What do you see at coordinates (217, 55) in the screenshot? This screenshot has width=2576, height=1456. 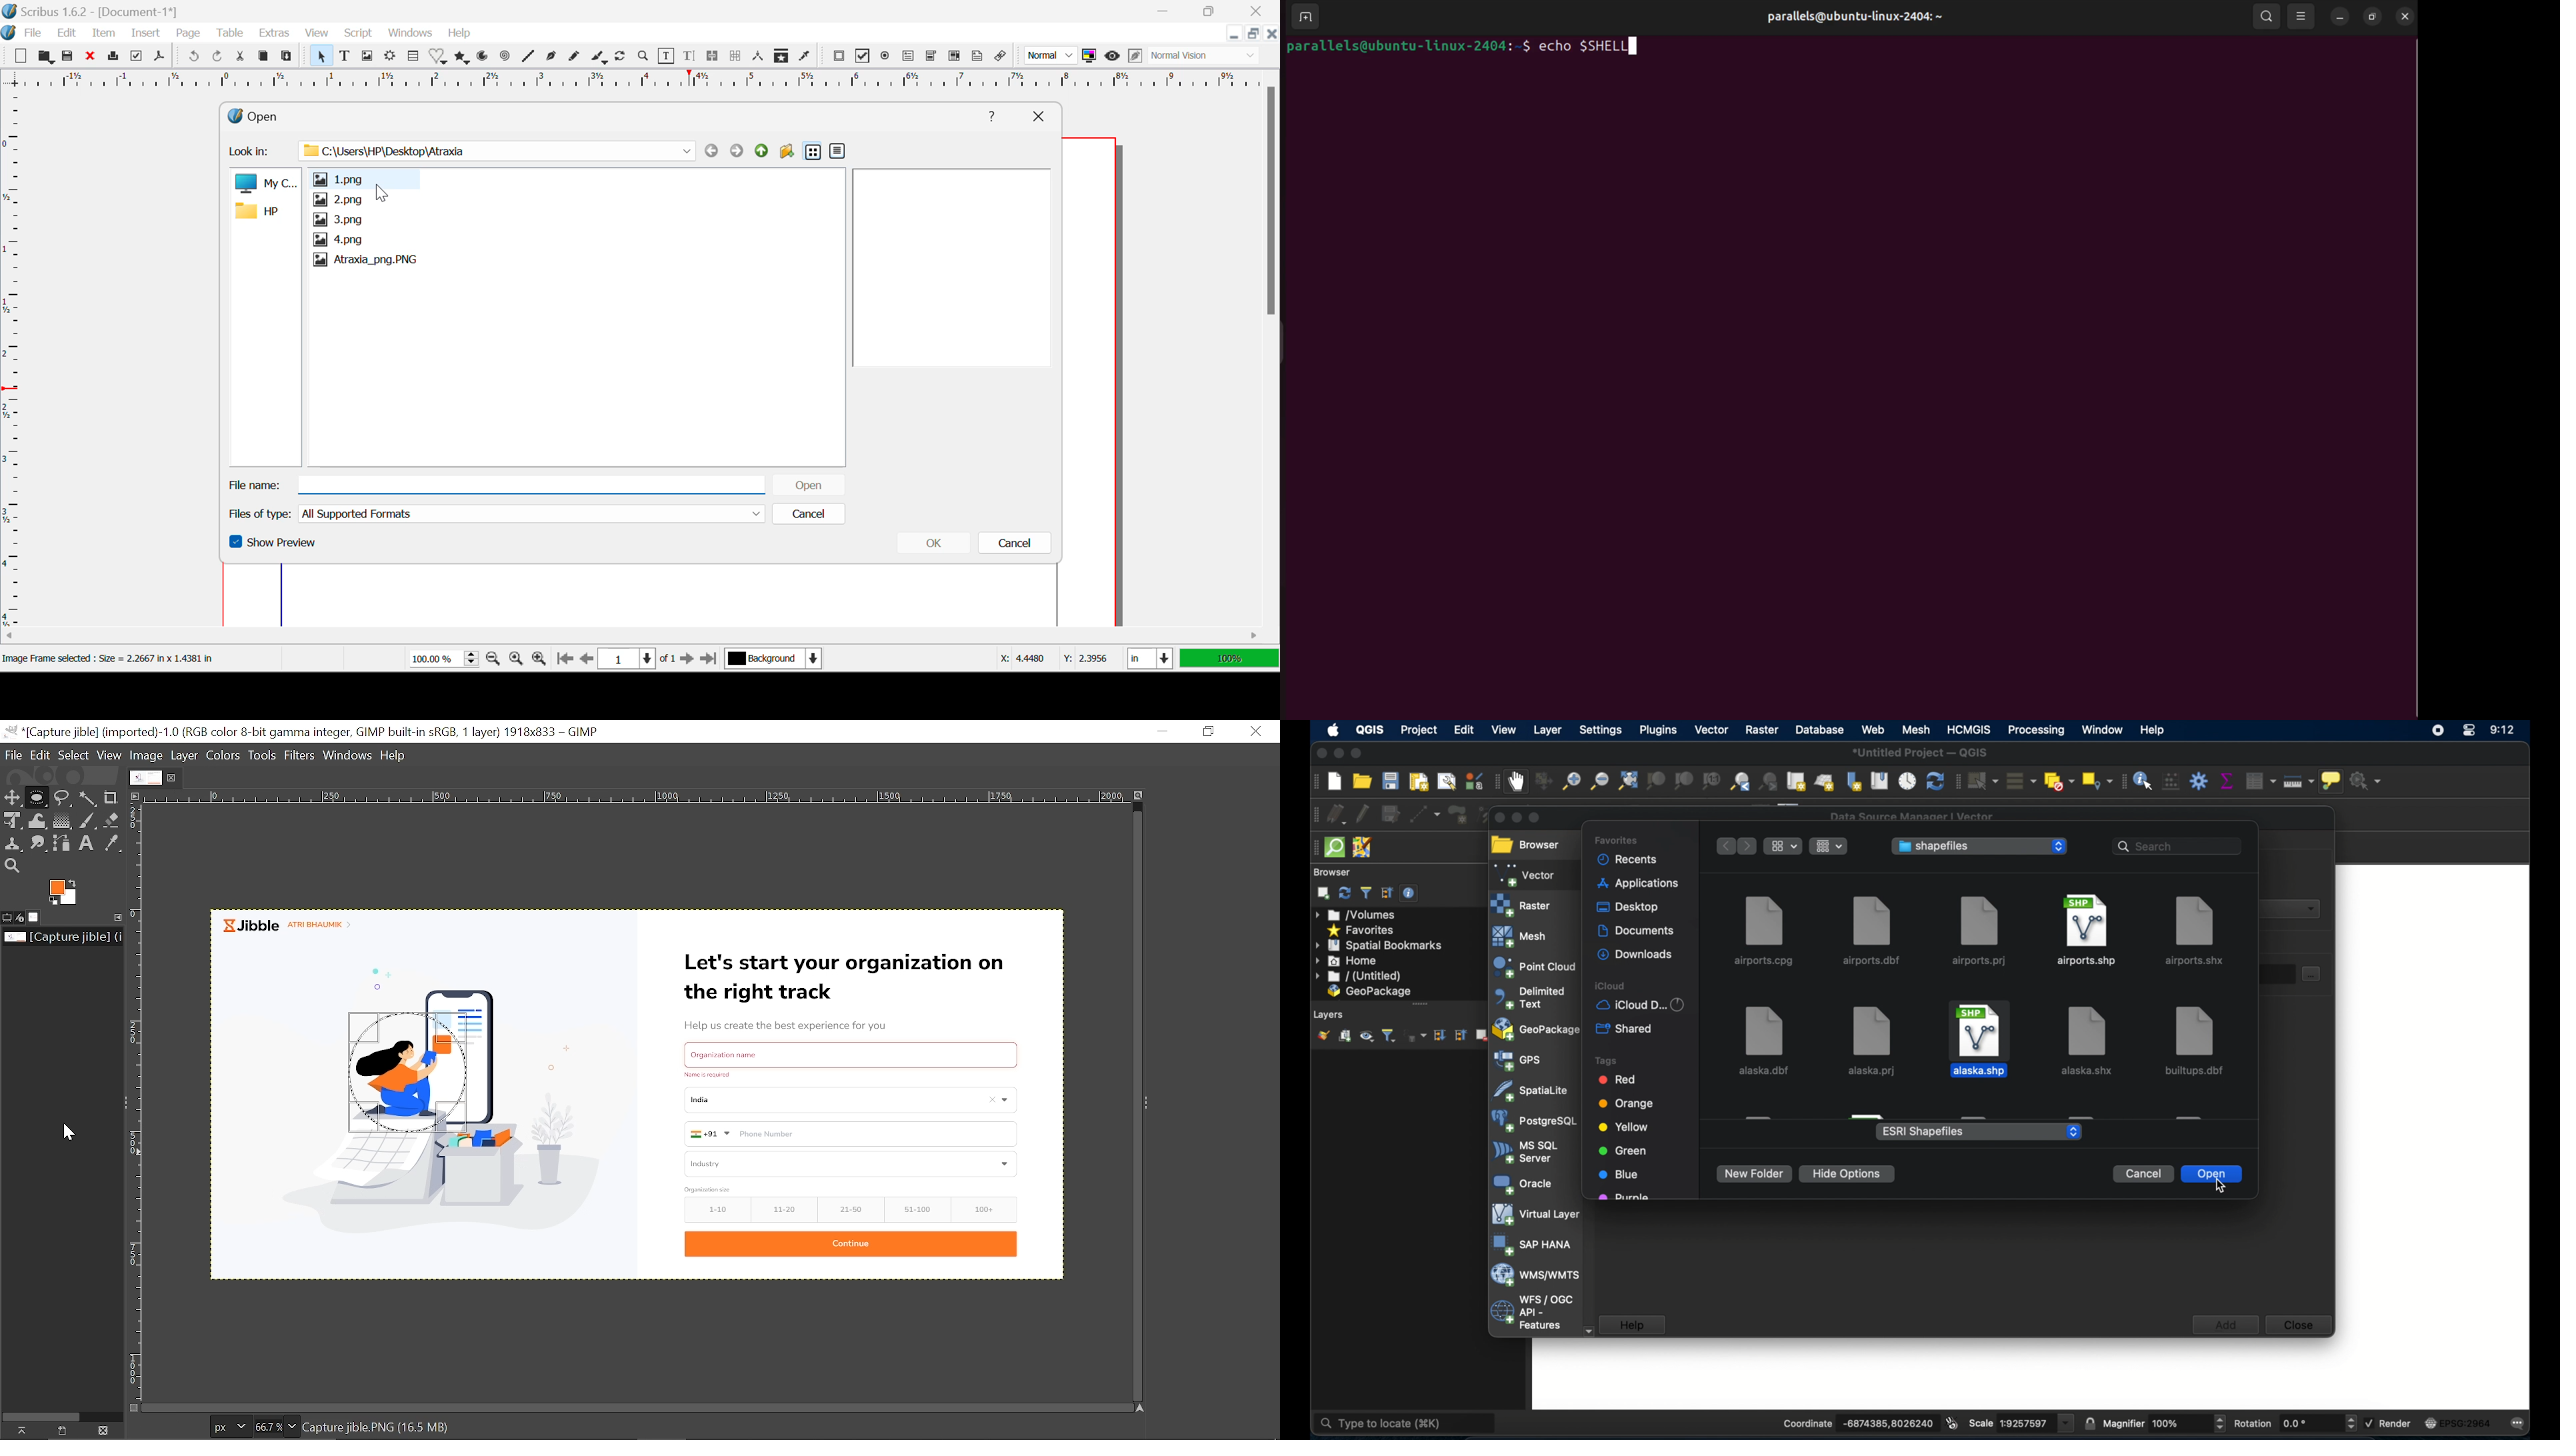 I see `Redo` at bounding box center [217, 55].